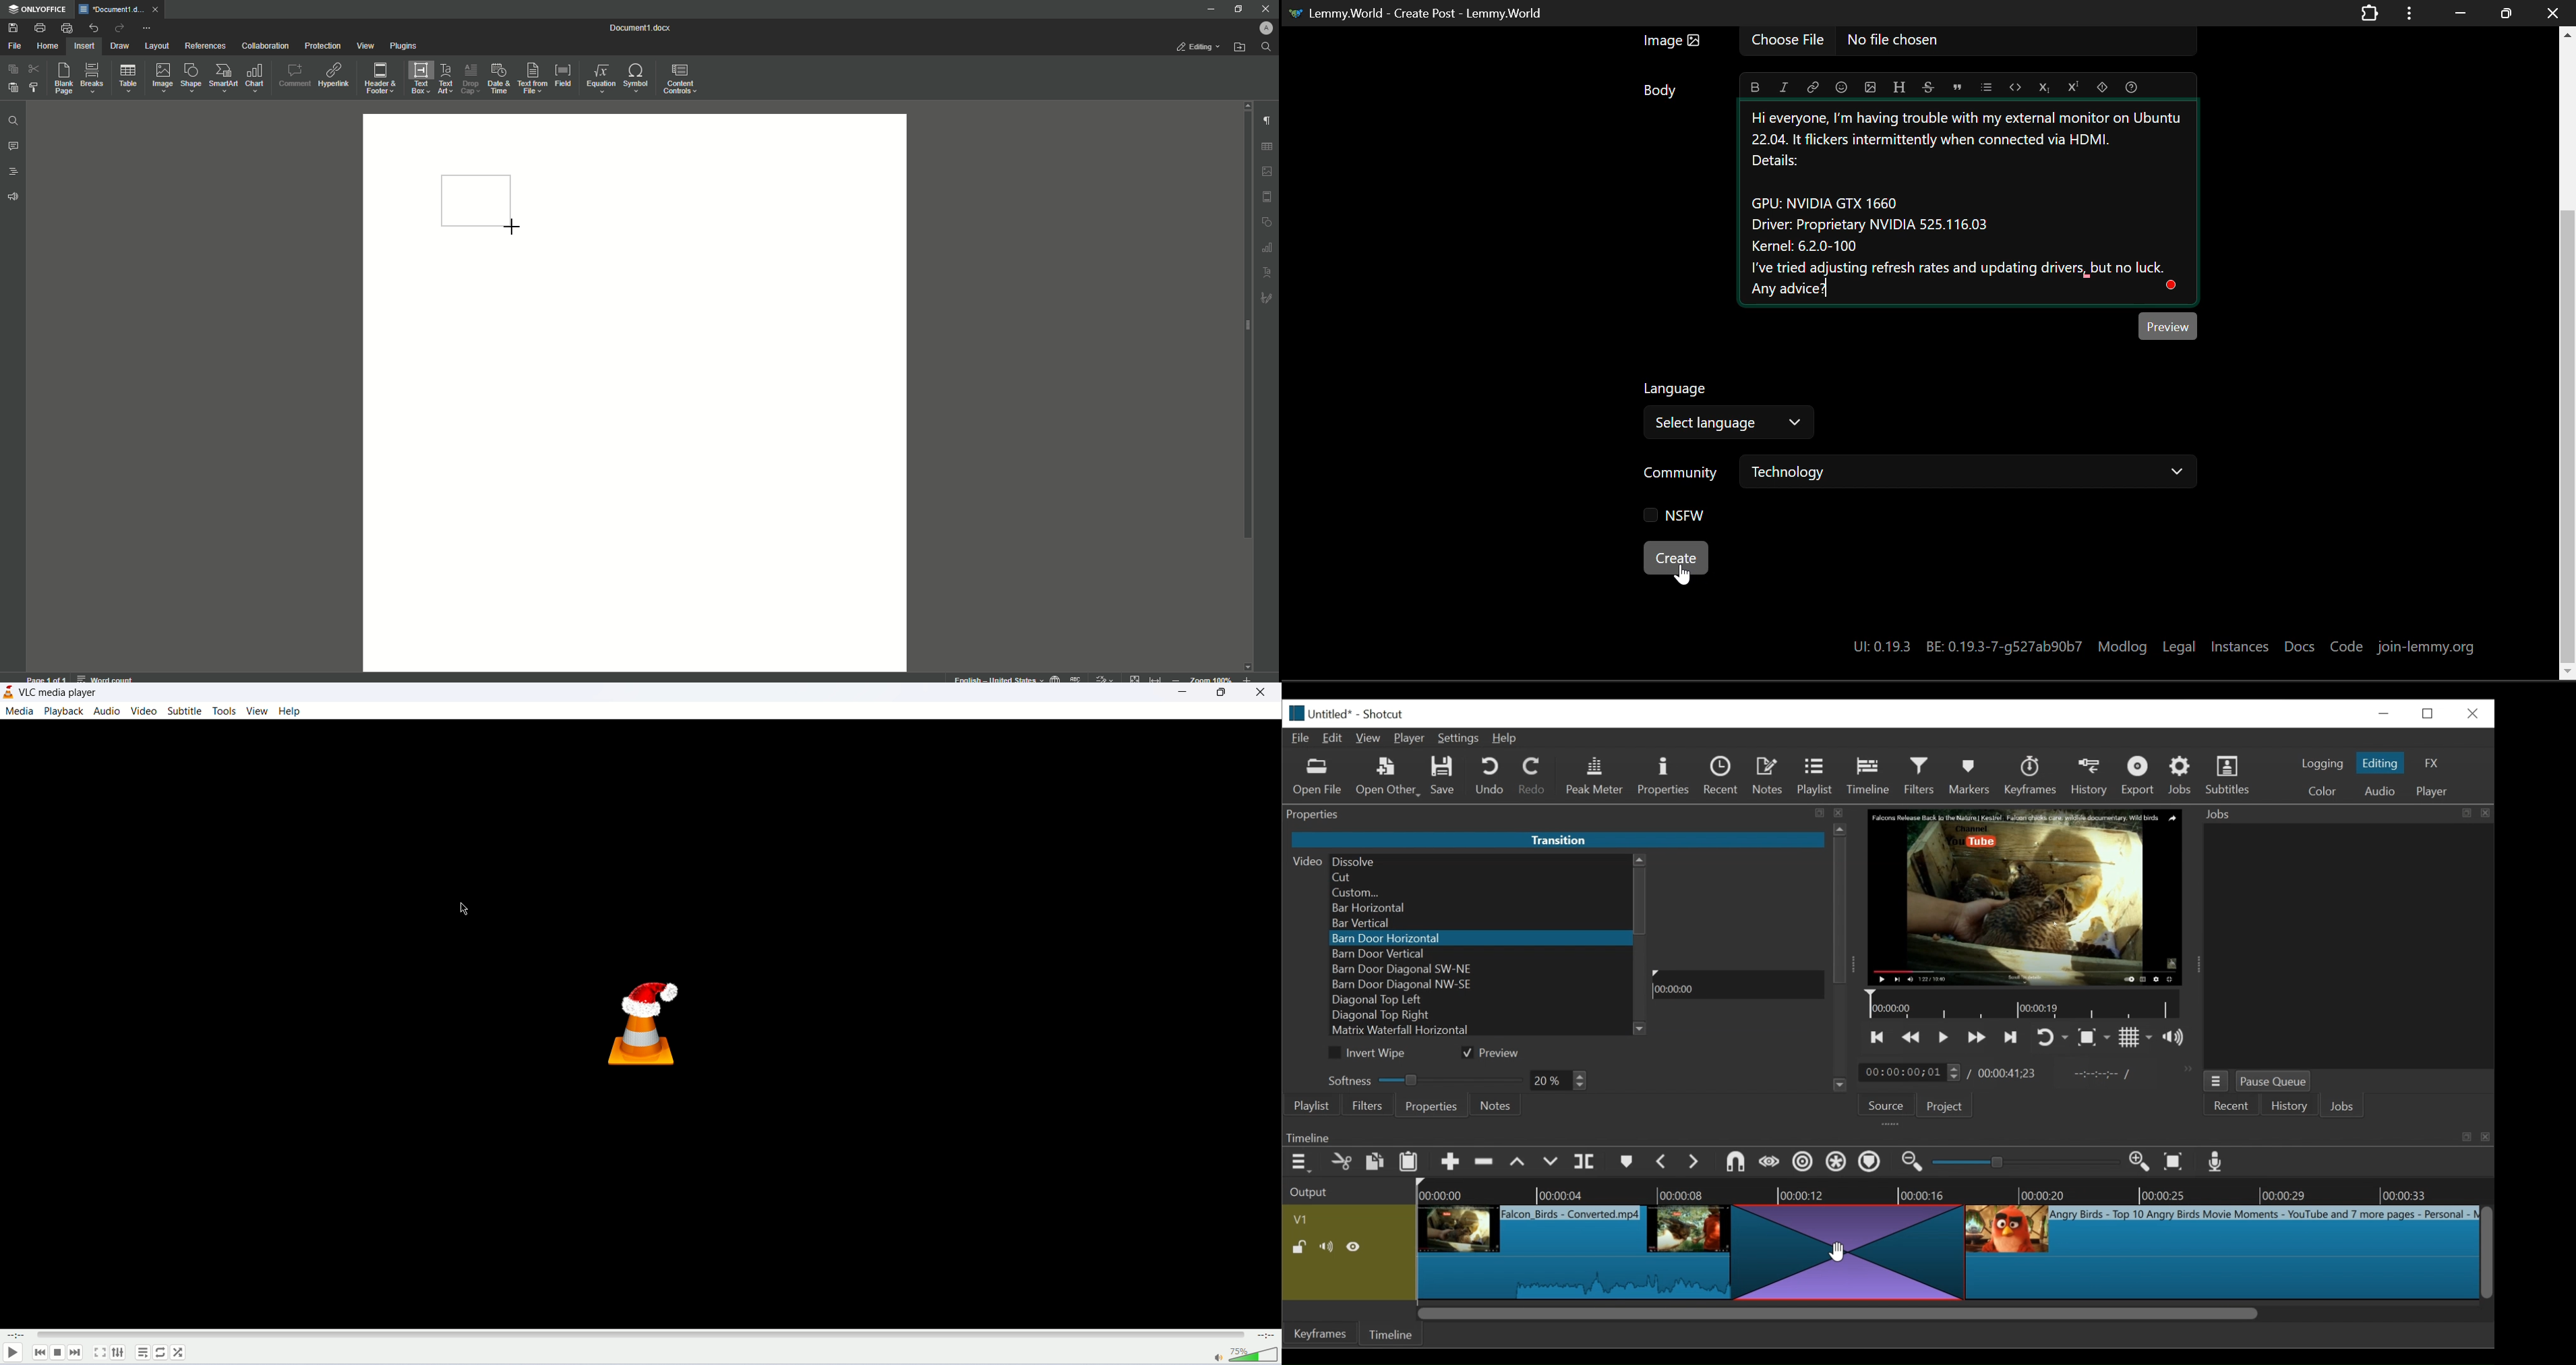 Image resolution: width=2576 pixels, height=1372 pixels. I want to click on spell checking, so click(1077, 678).